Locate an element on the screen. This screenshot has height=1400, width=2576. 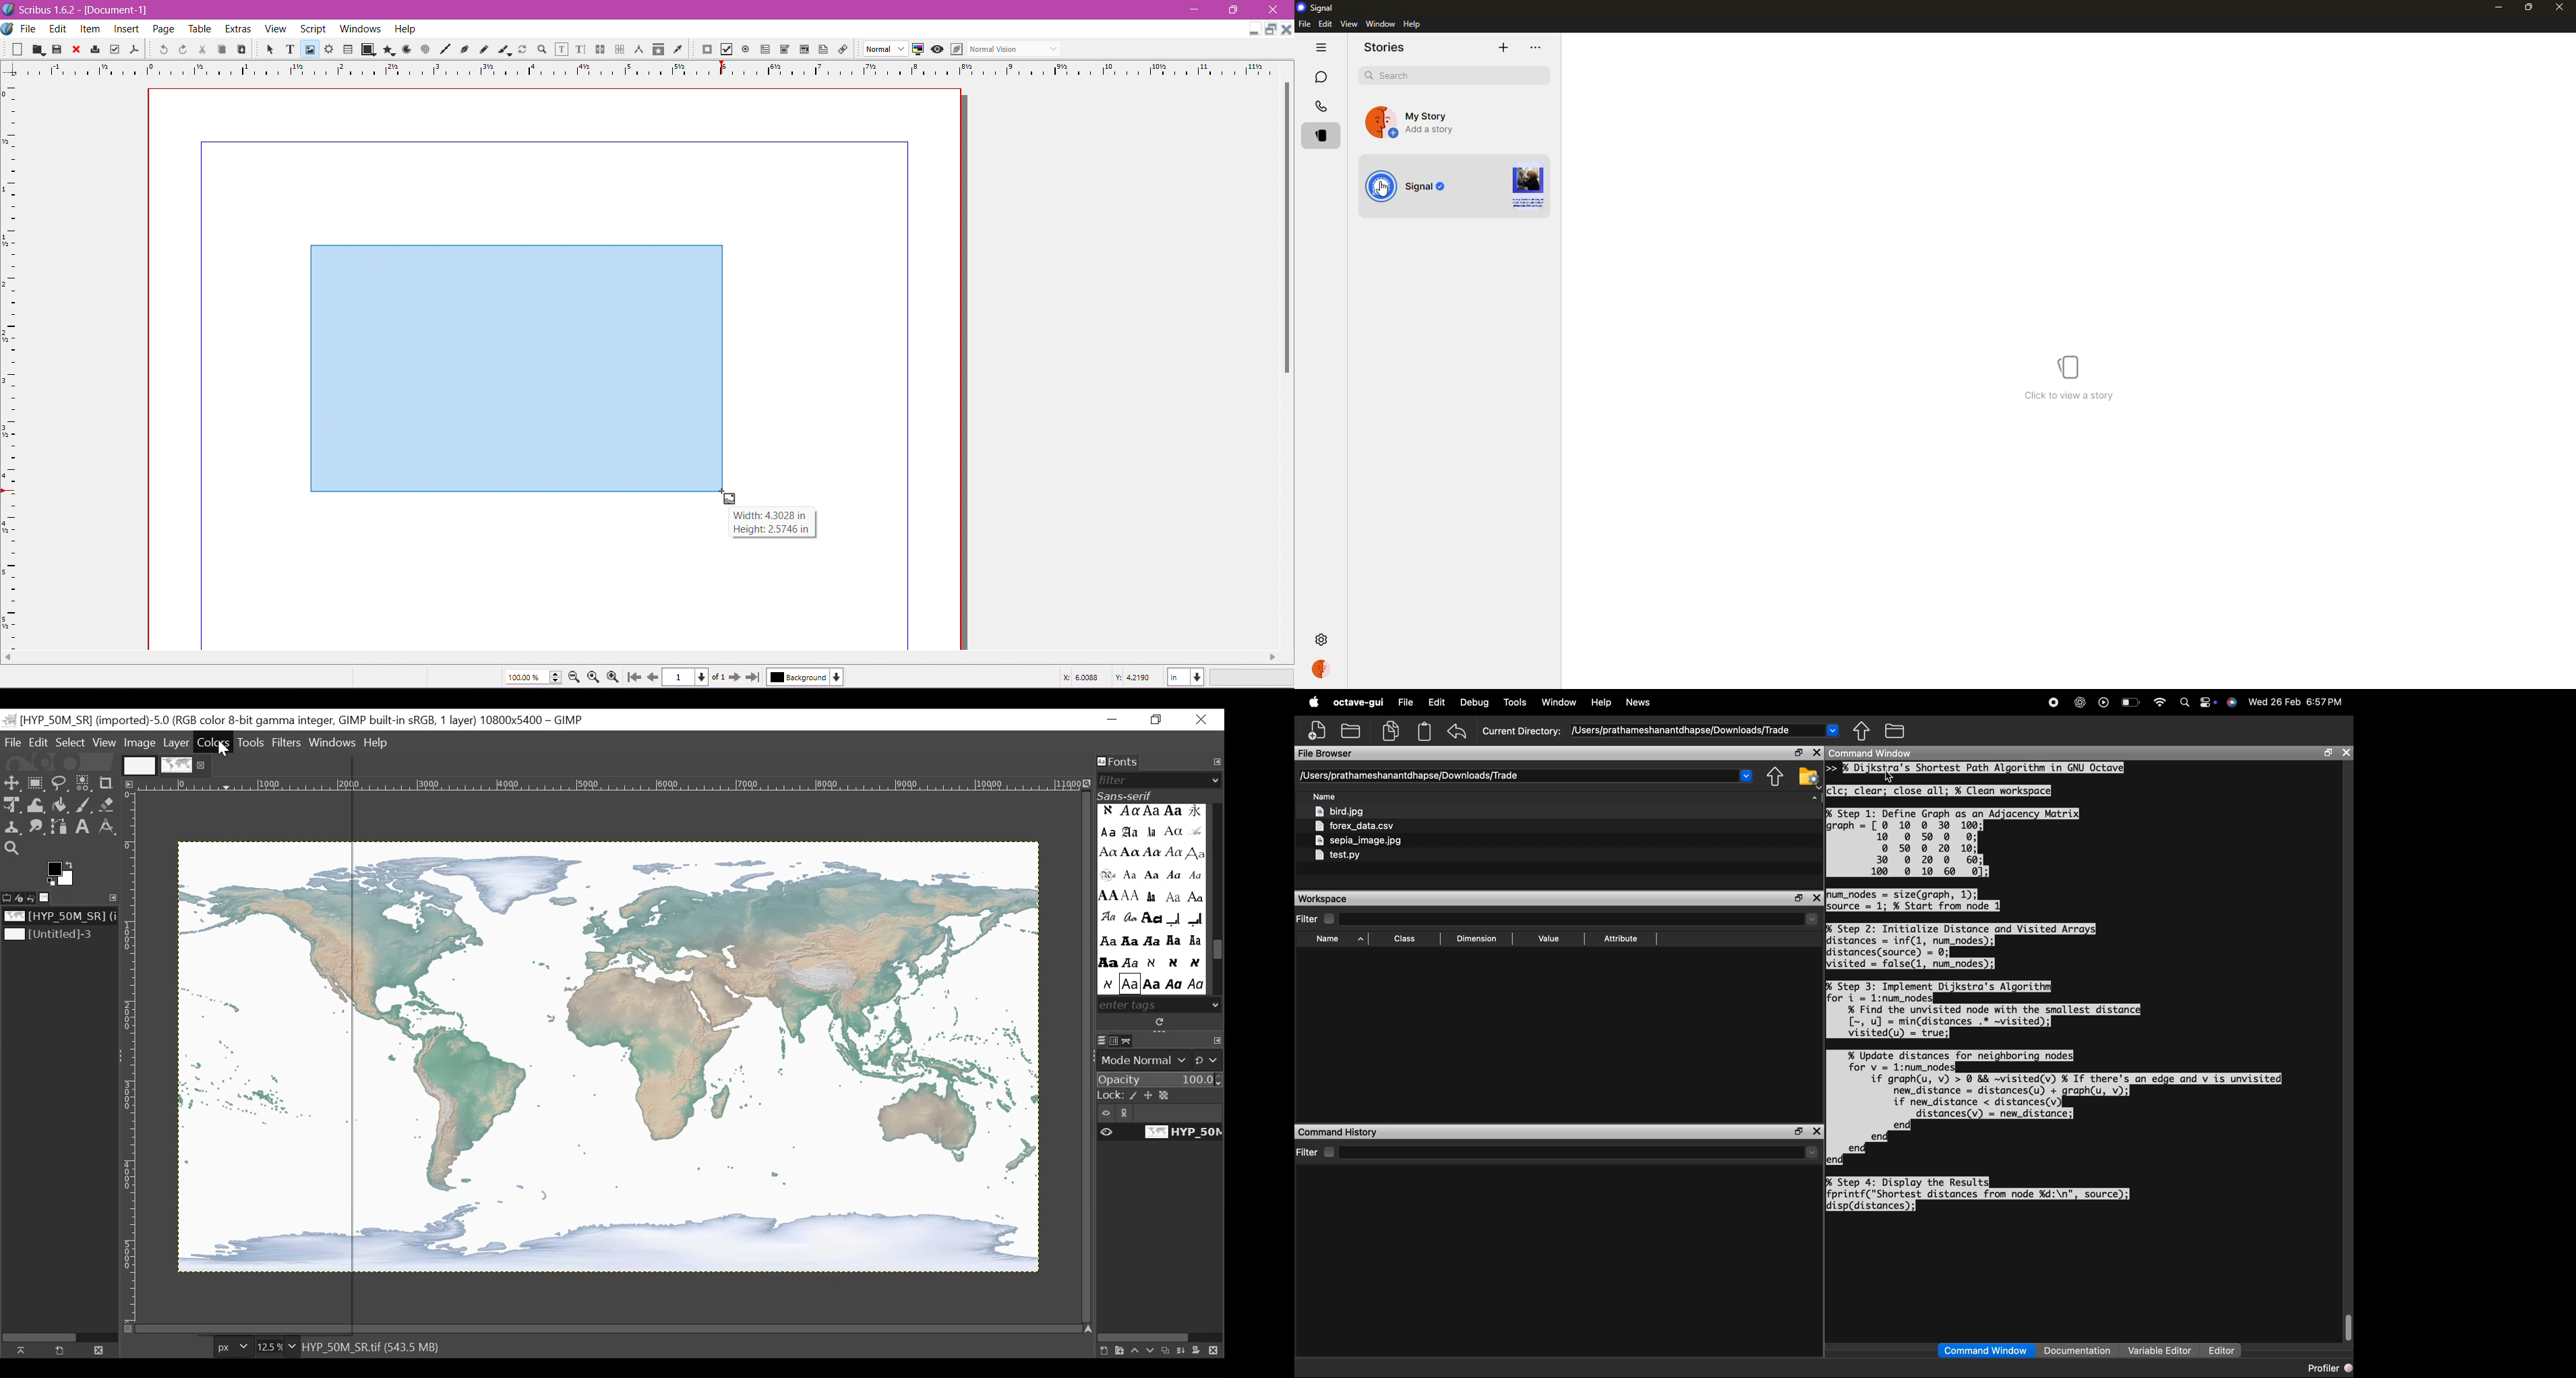
Vertical Ruler is located at coordinates (11, 362).